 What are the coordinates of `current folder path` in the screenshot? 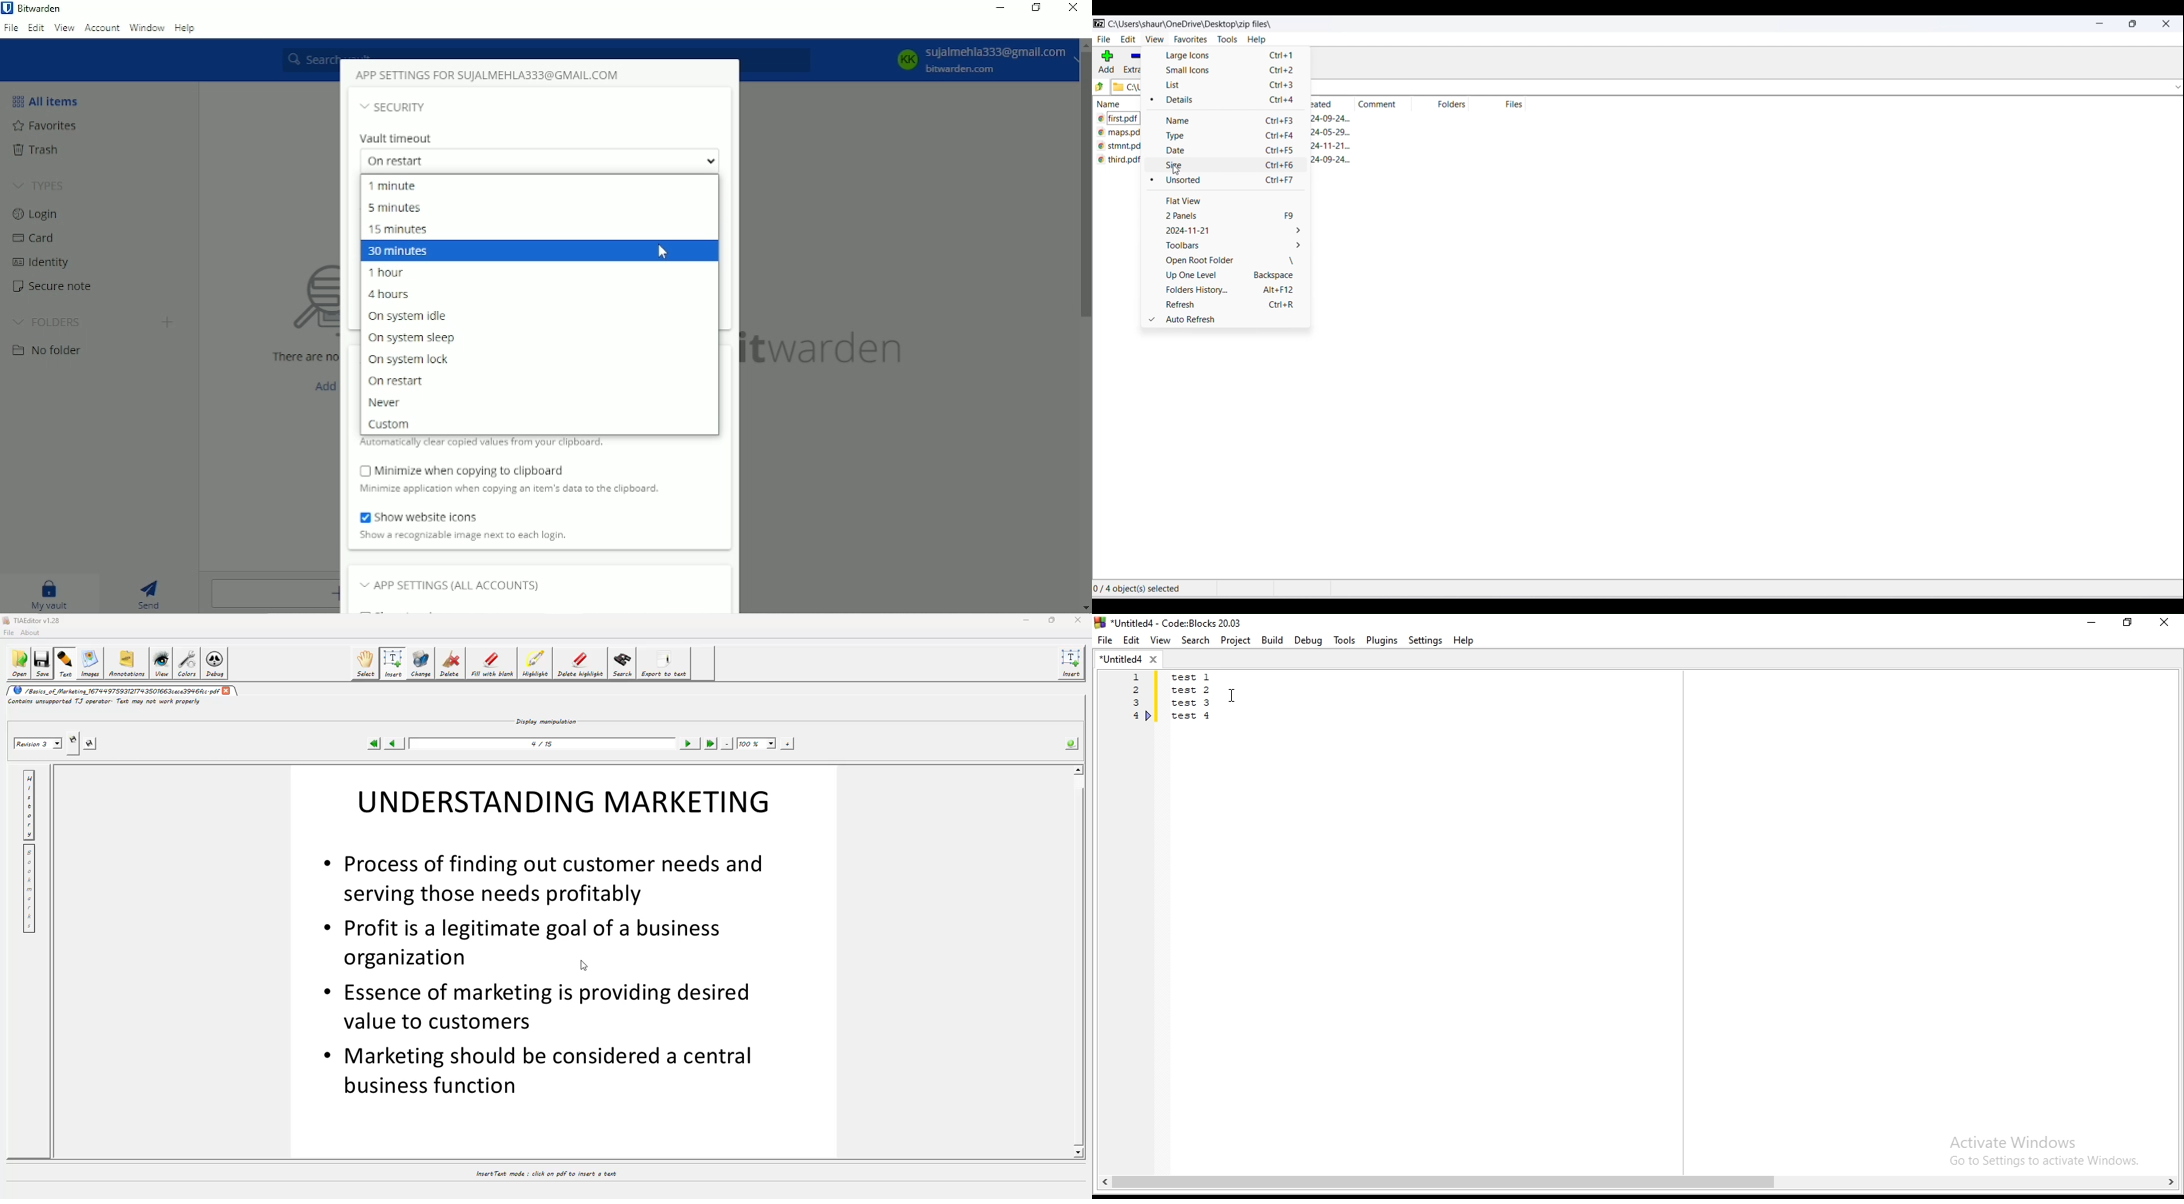 It's located at (1199, 24).